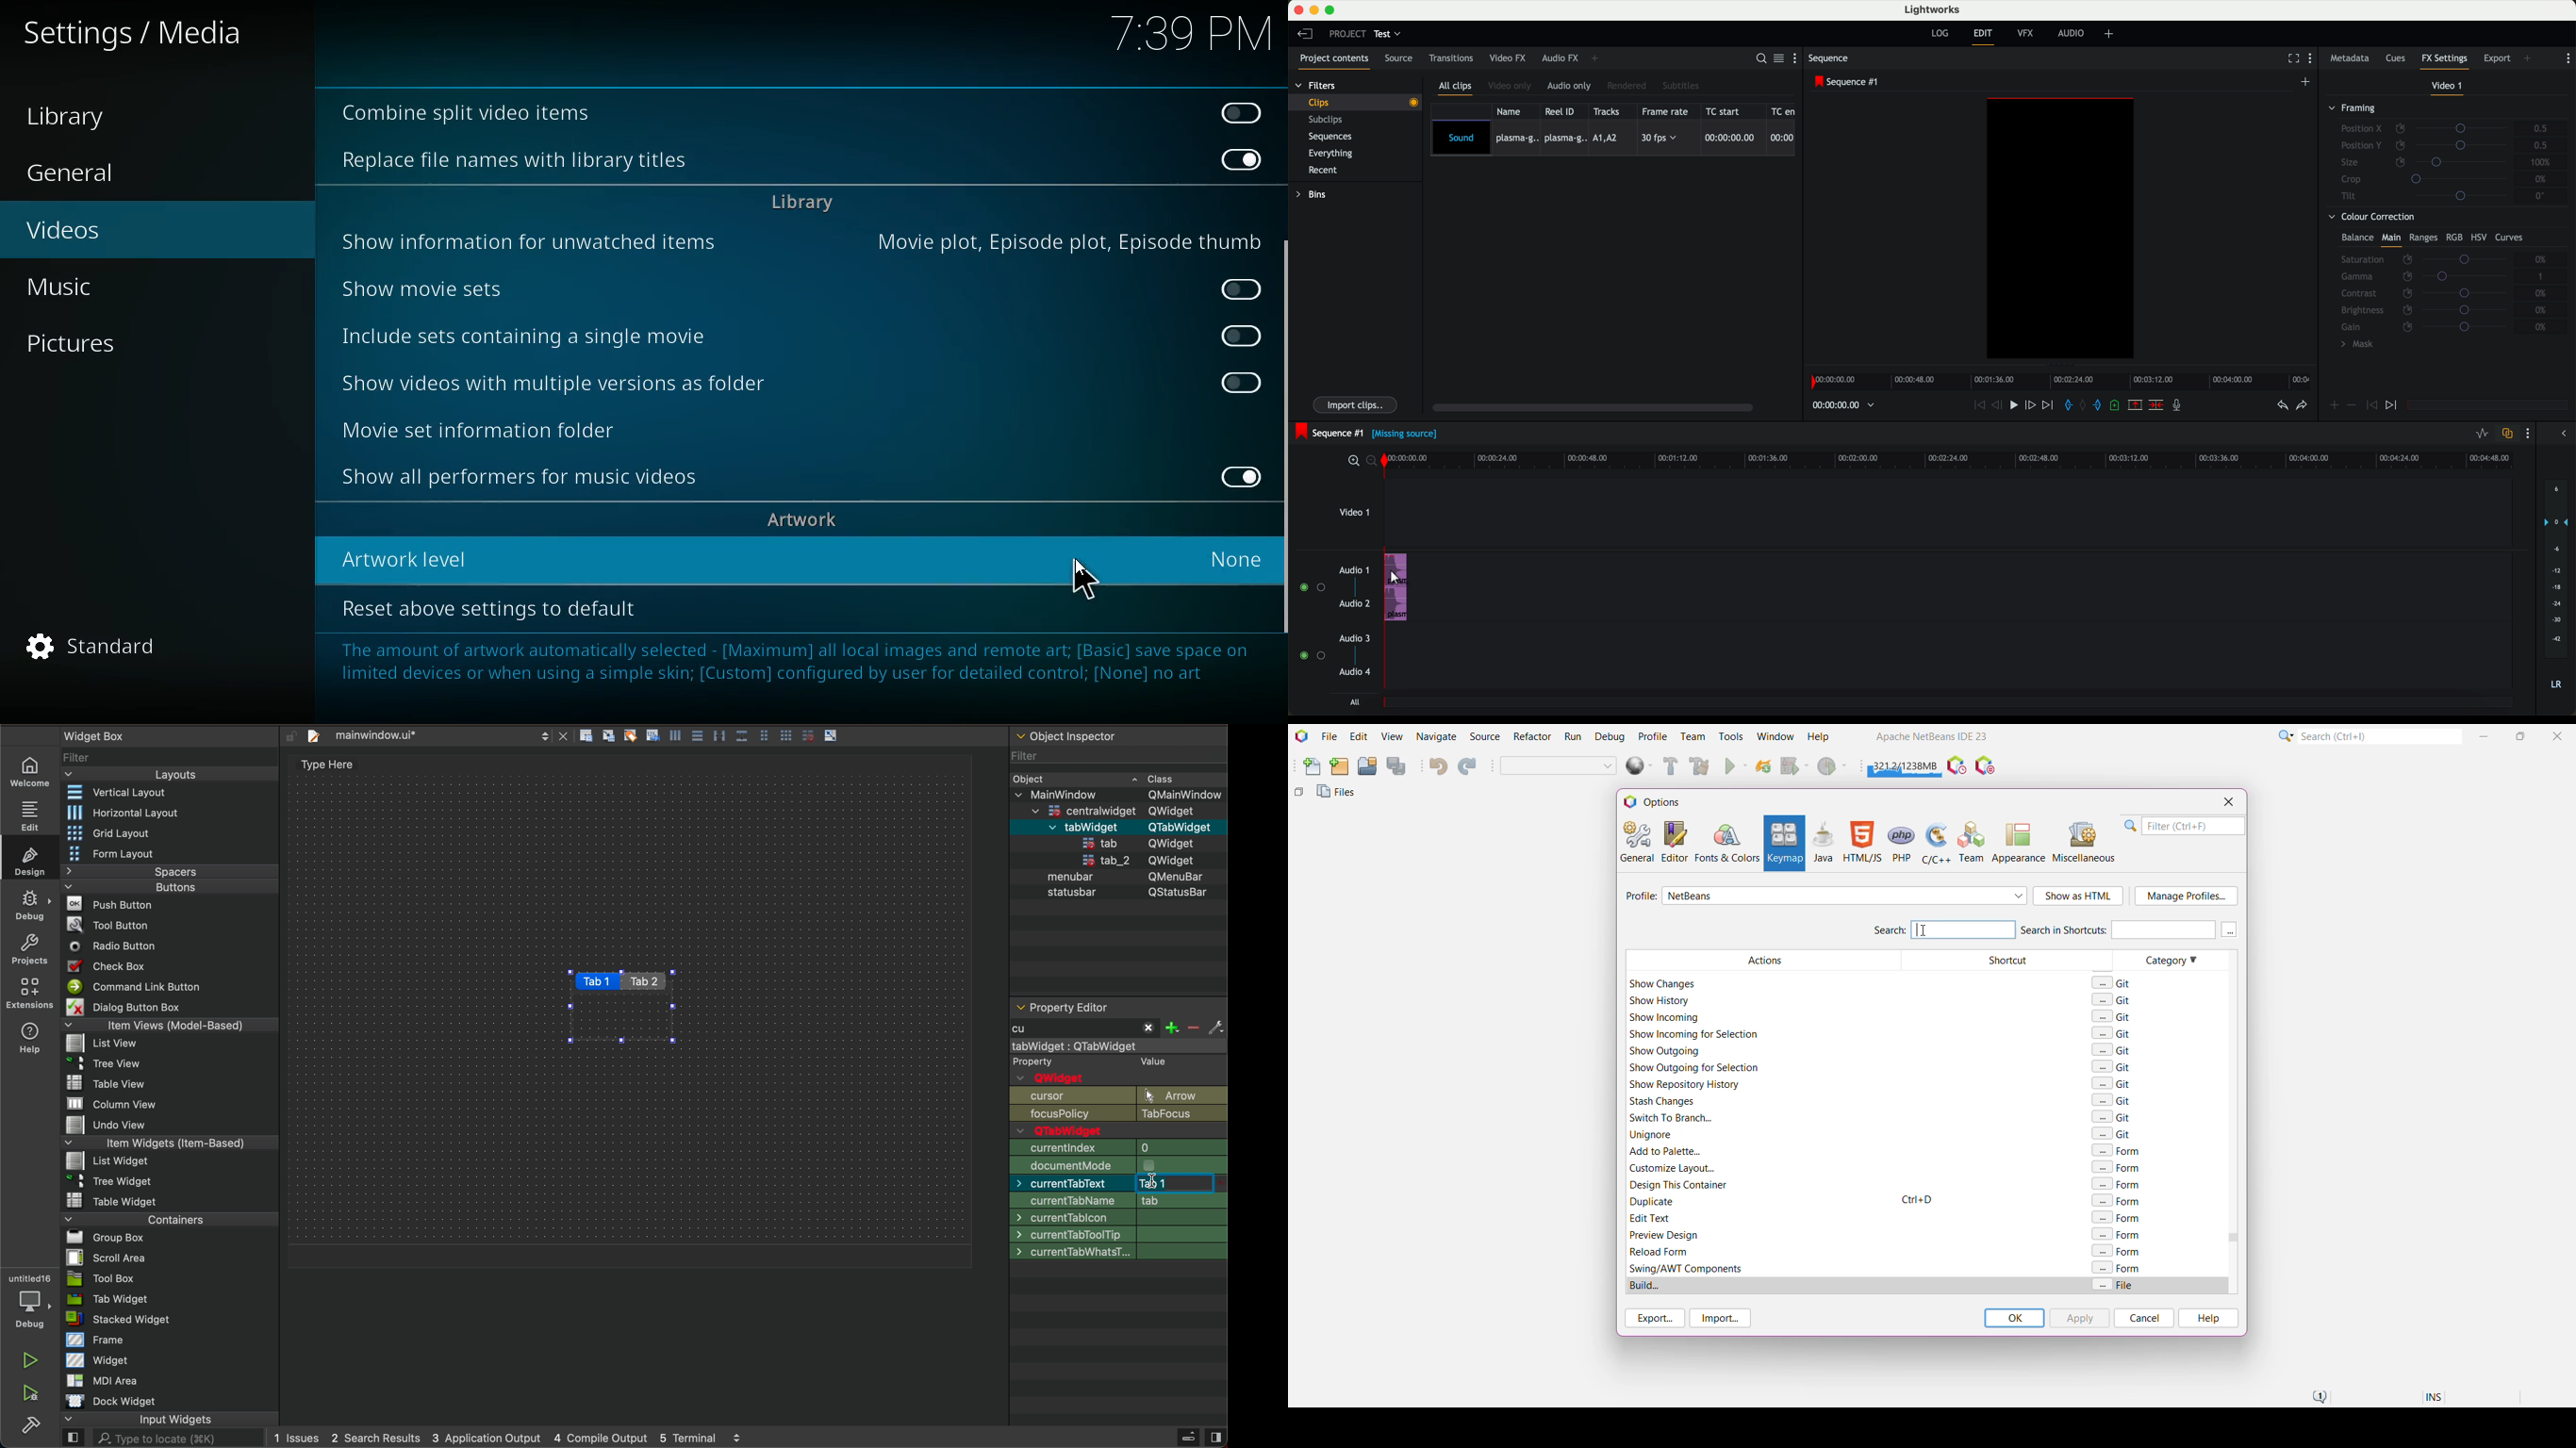  Describe the element at coordinates (1336, 153) in the screenshot. I see `everything` at that location.